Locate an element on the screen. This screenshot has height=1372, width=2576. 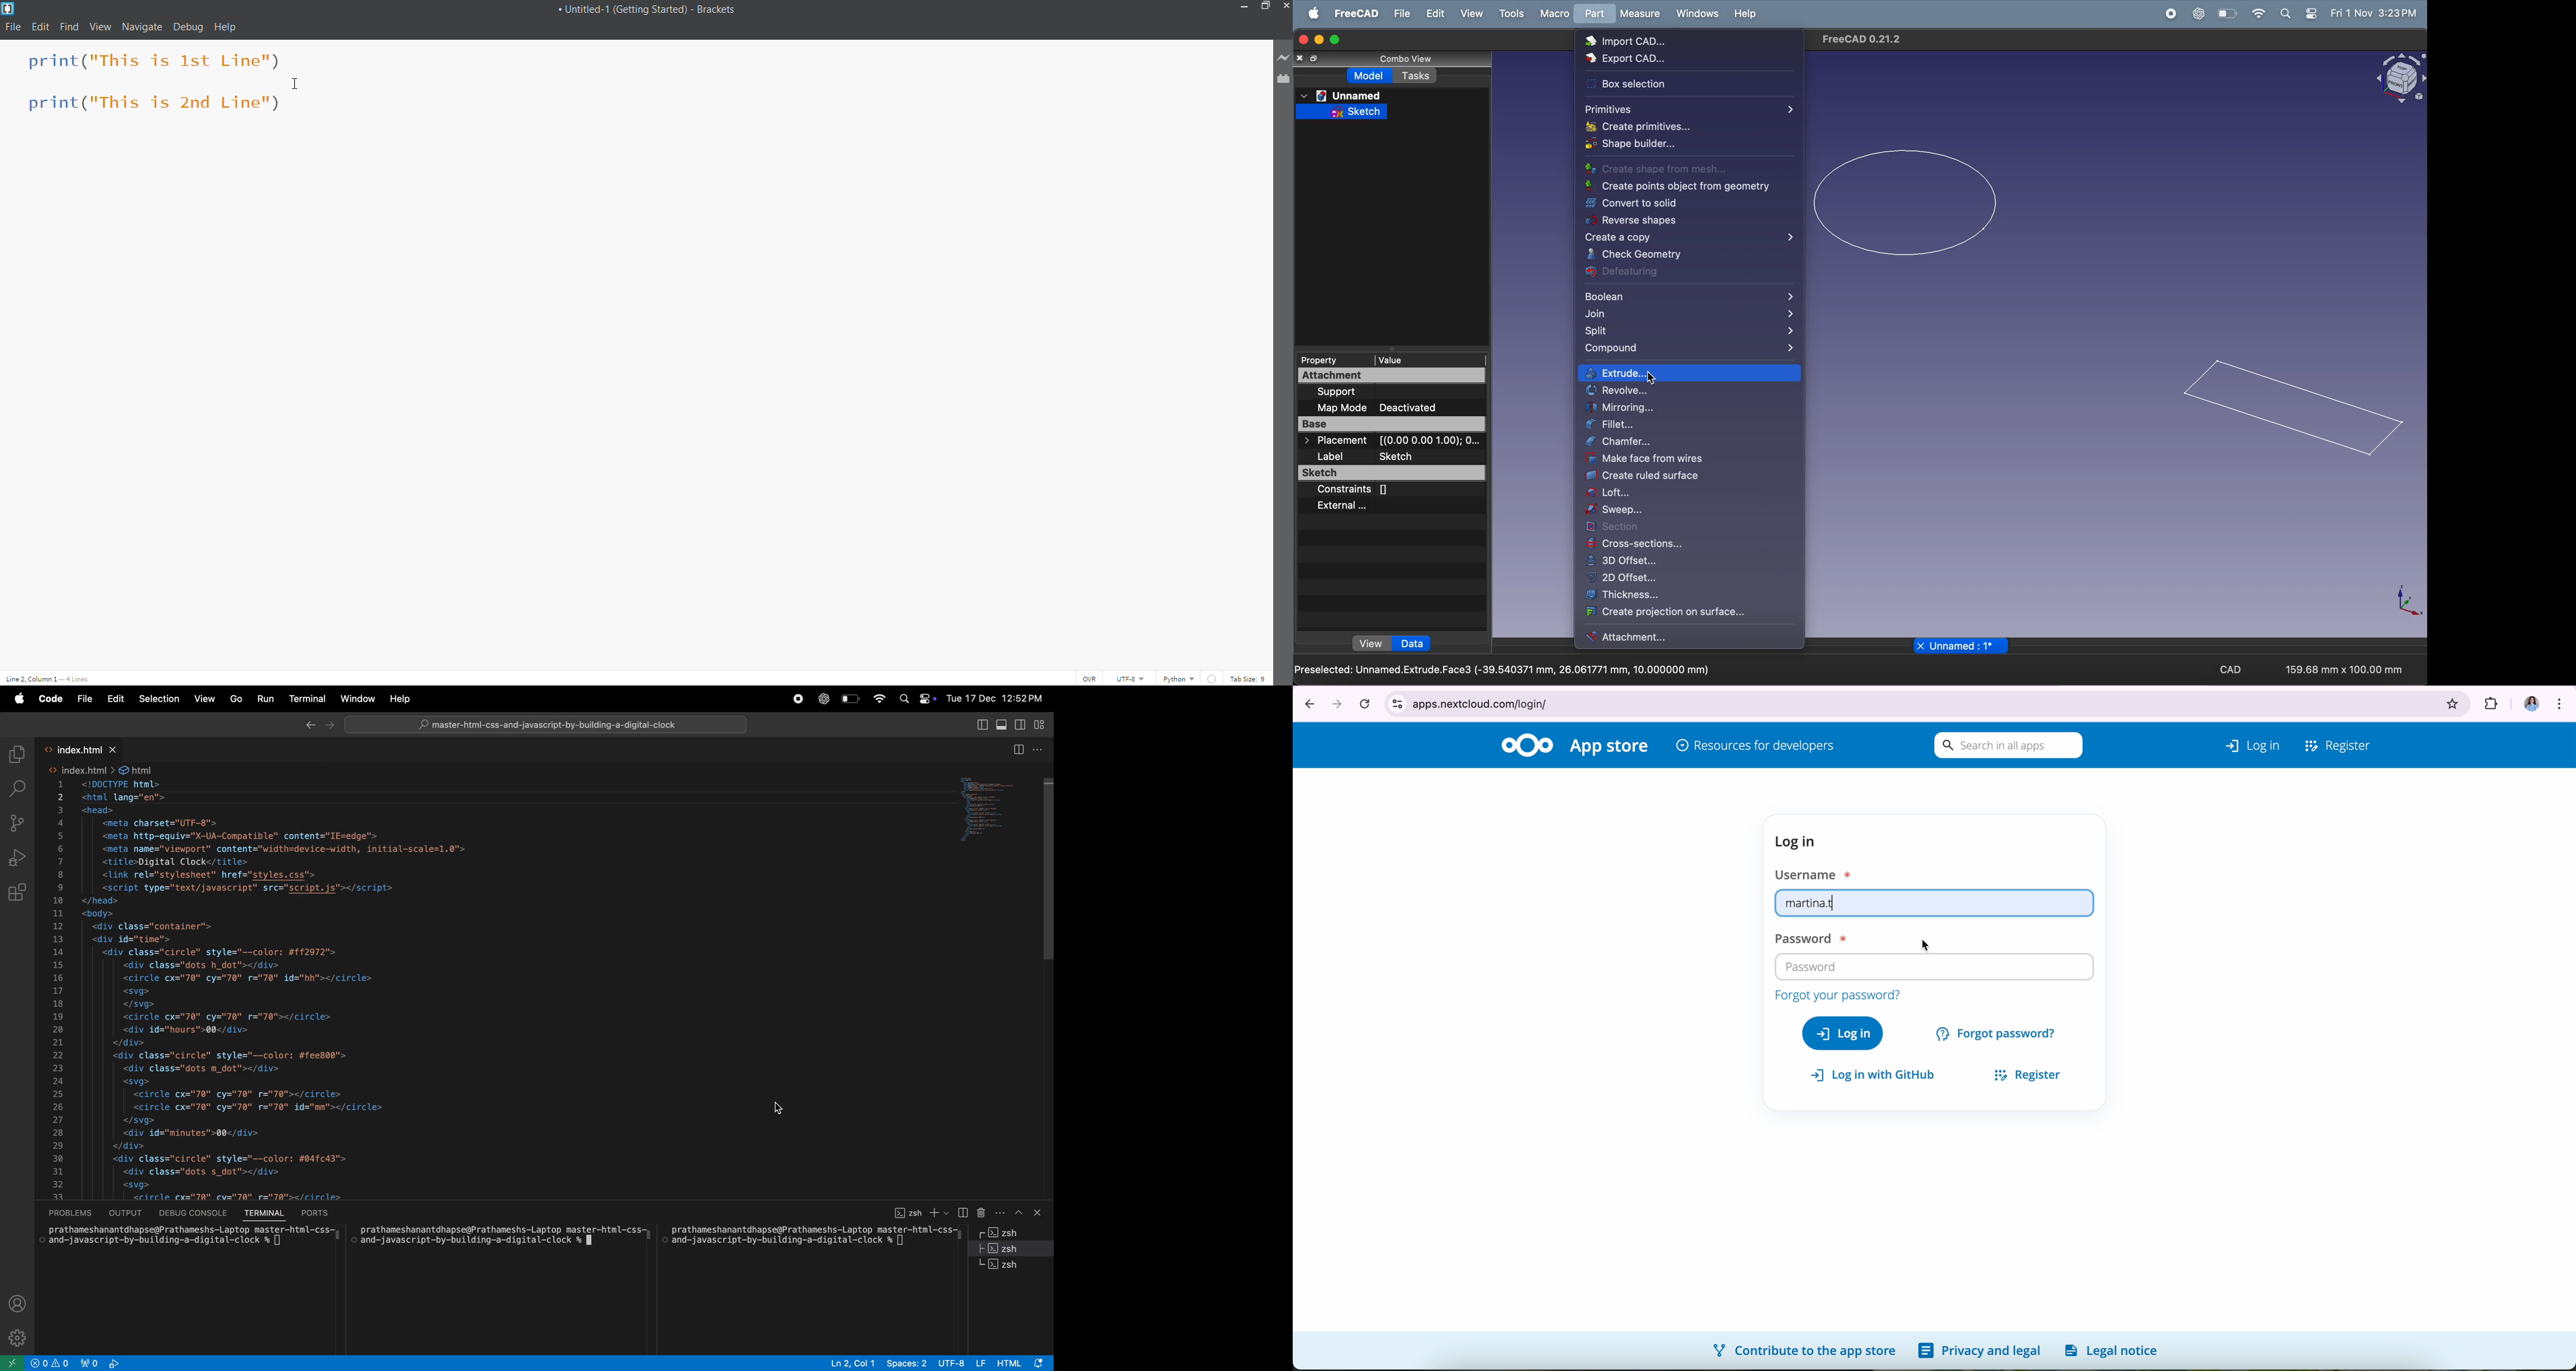
close is located at coordinates (1300, 58).